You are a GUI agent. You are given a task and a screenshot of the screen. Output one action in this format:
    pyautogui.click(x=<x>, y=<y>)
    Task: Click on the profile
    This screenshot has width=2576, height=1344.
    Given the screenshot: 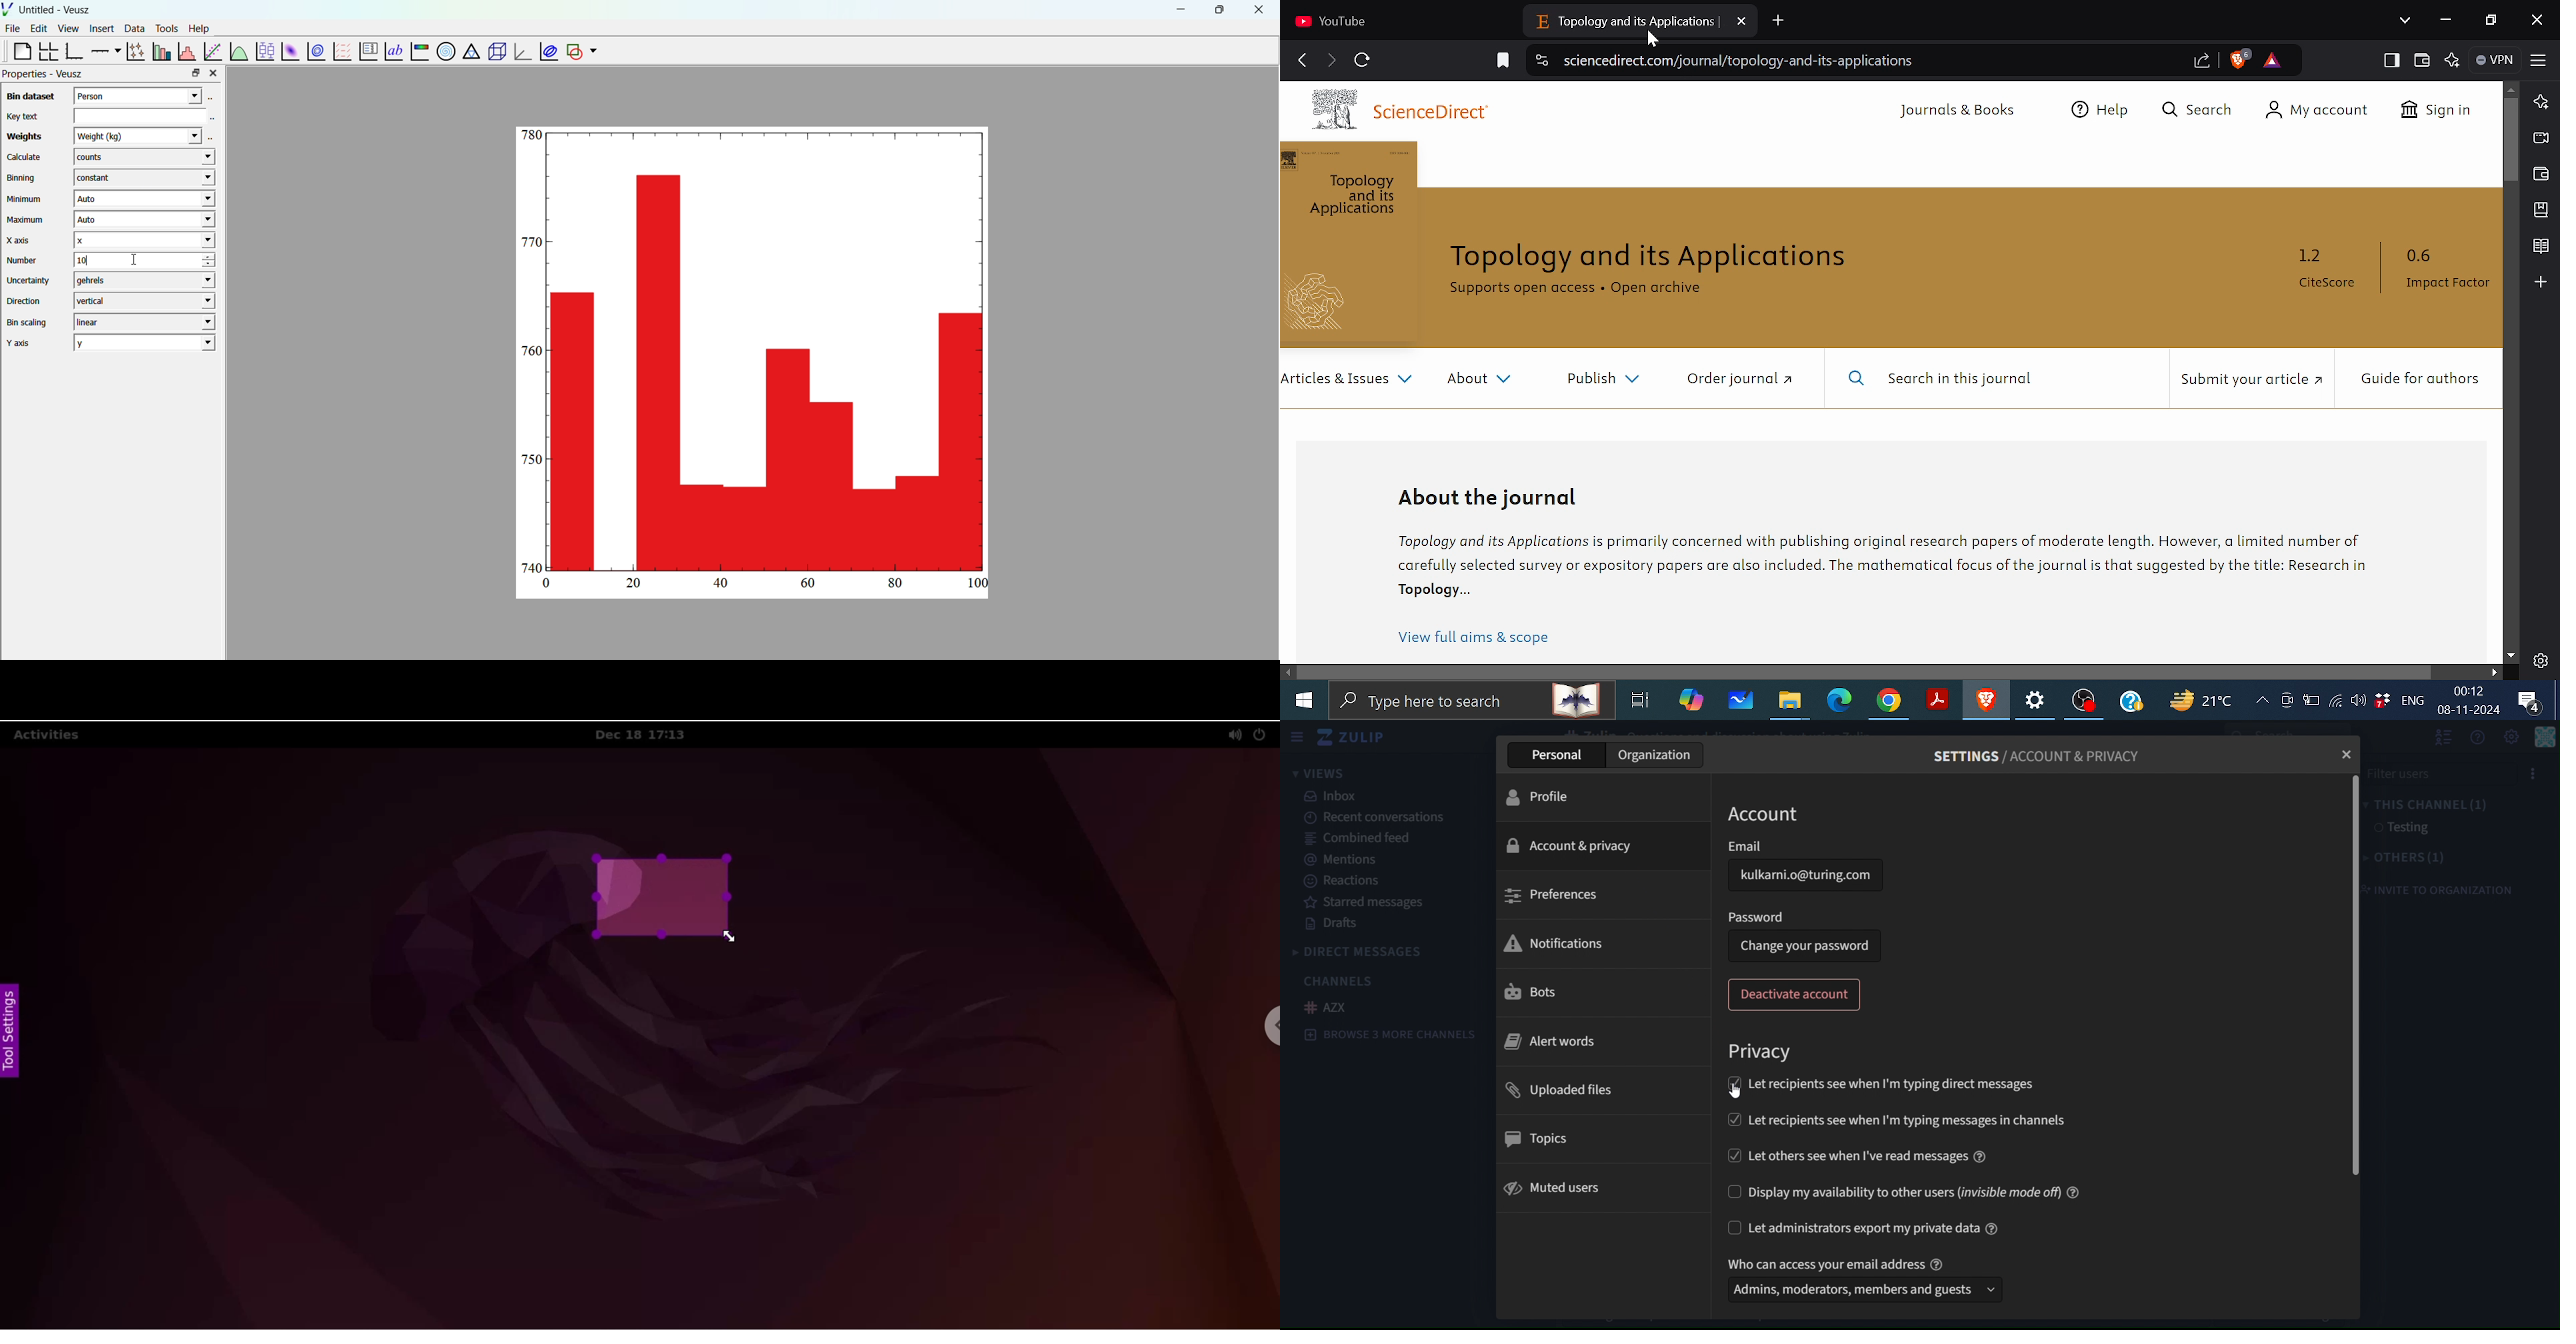 What is the action you would take?
    pyautogui.click(x=1552, y=799)
    